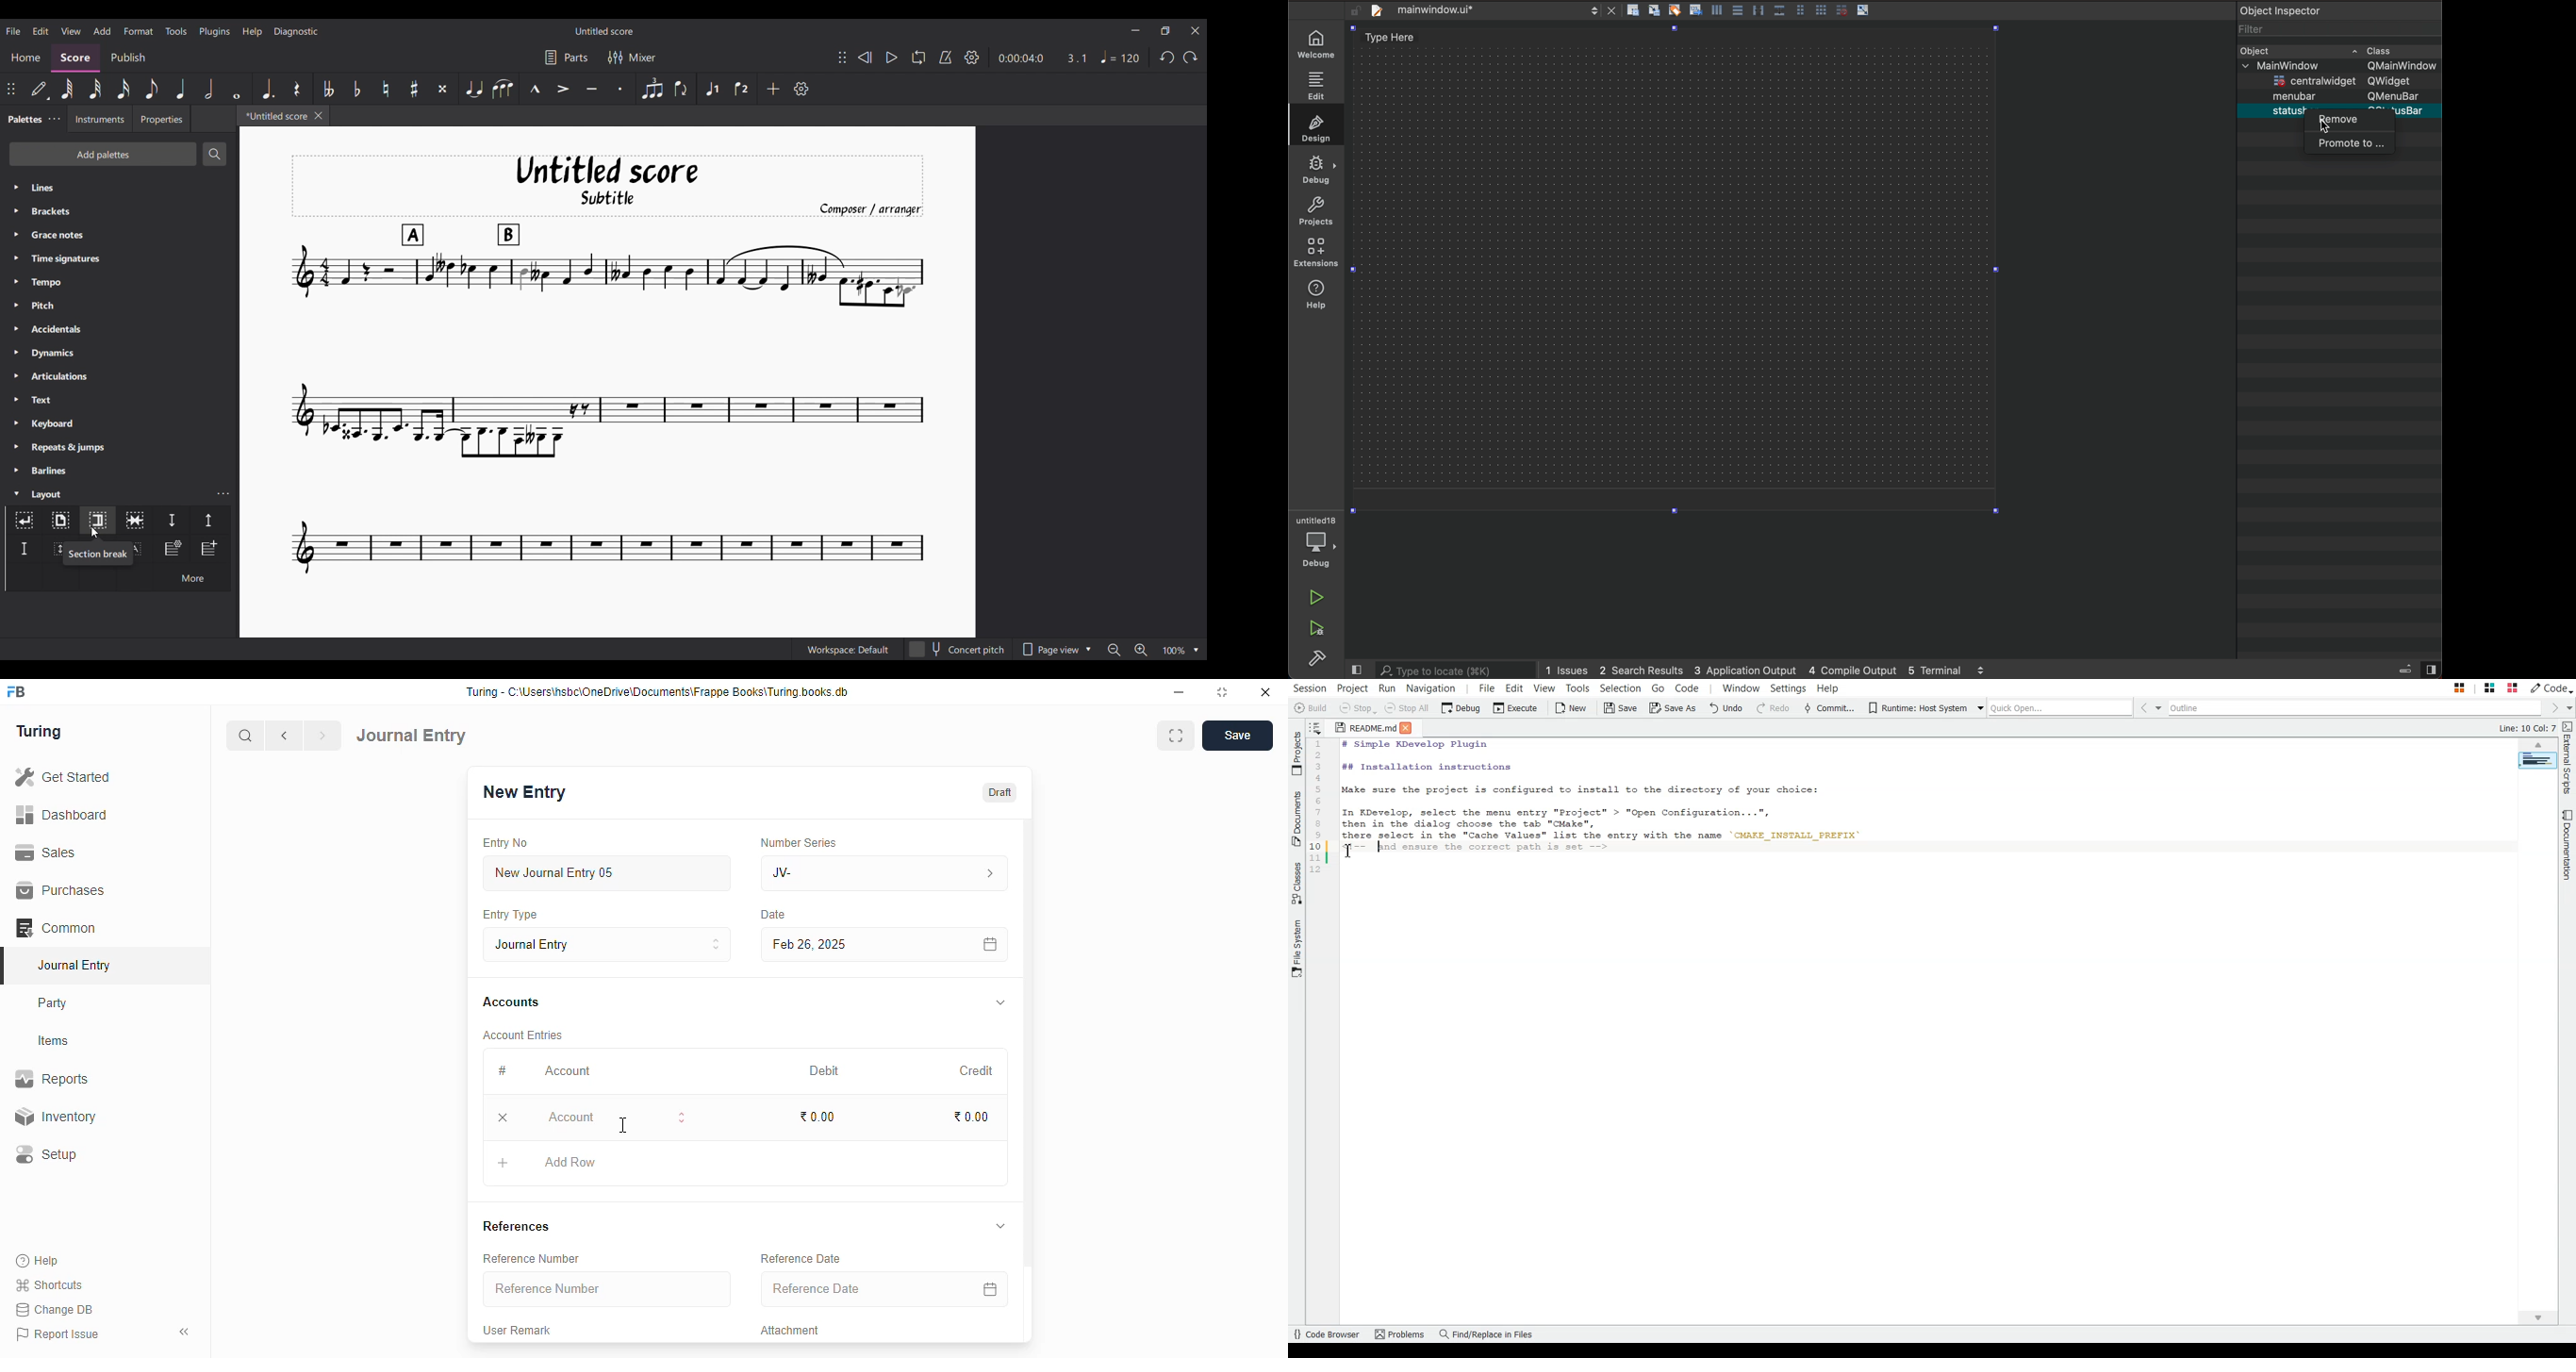 Image resolution: width=2576 pixels, height=1372 pixels. I want to click on ₹0.00, so click(972, 1118).